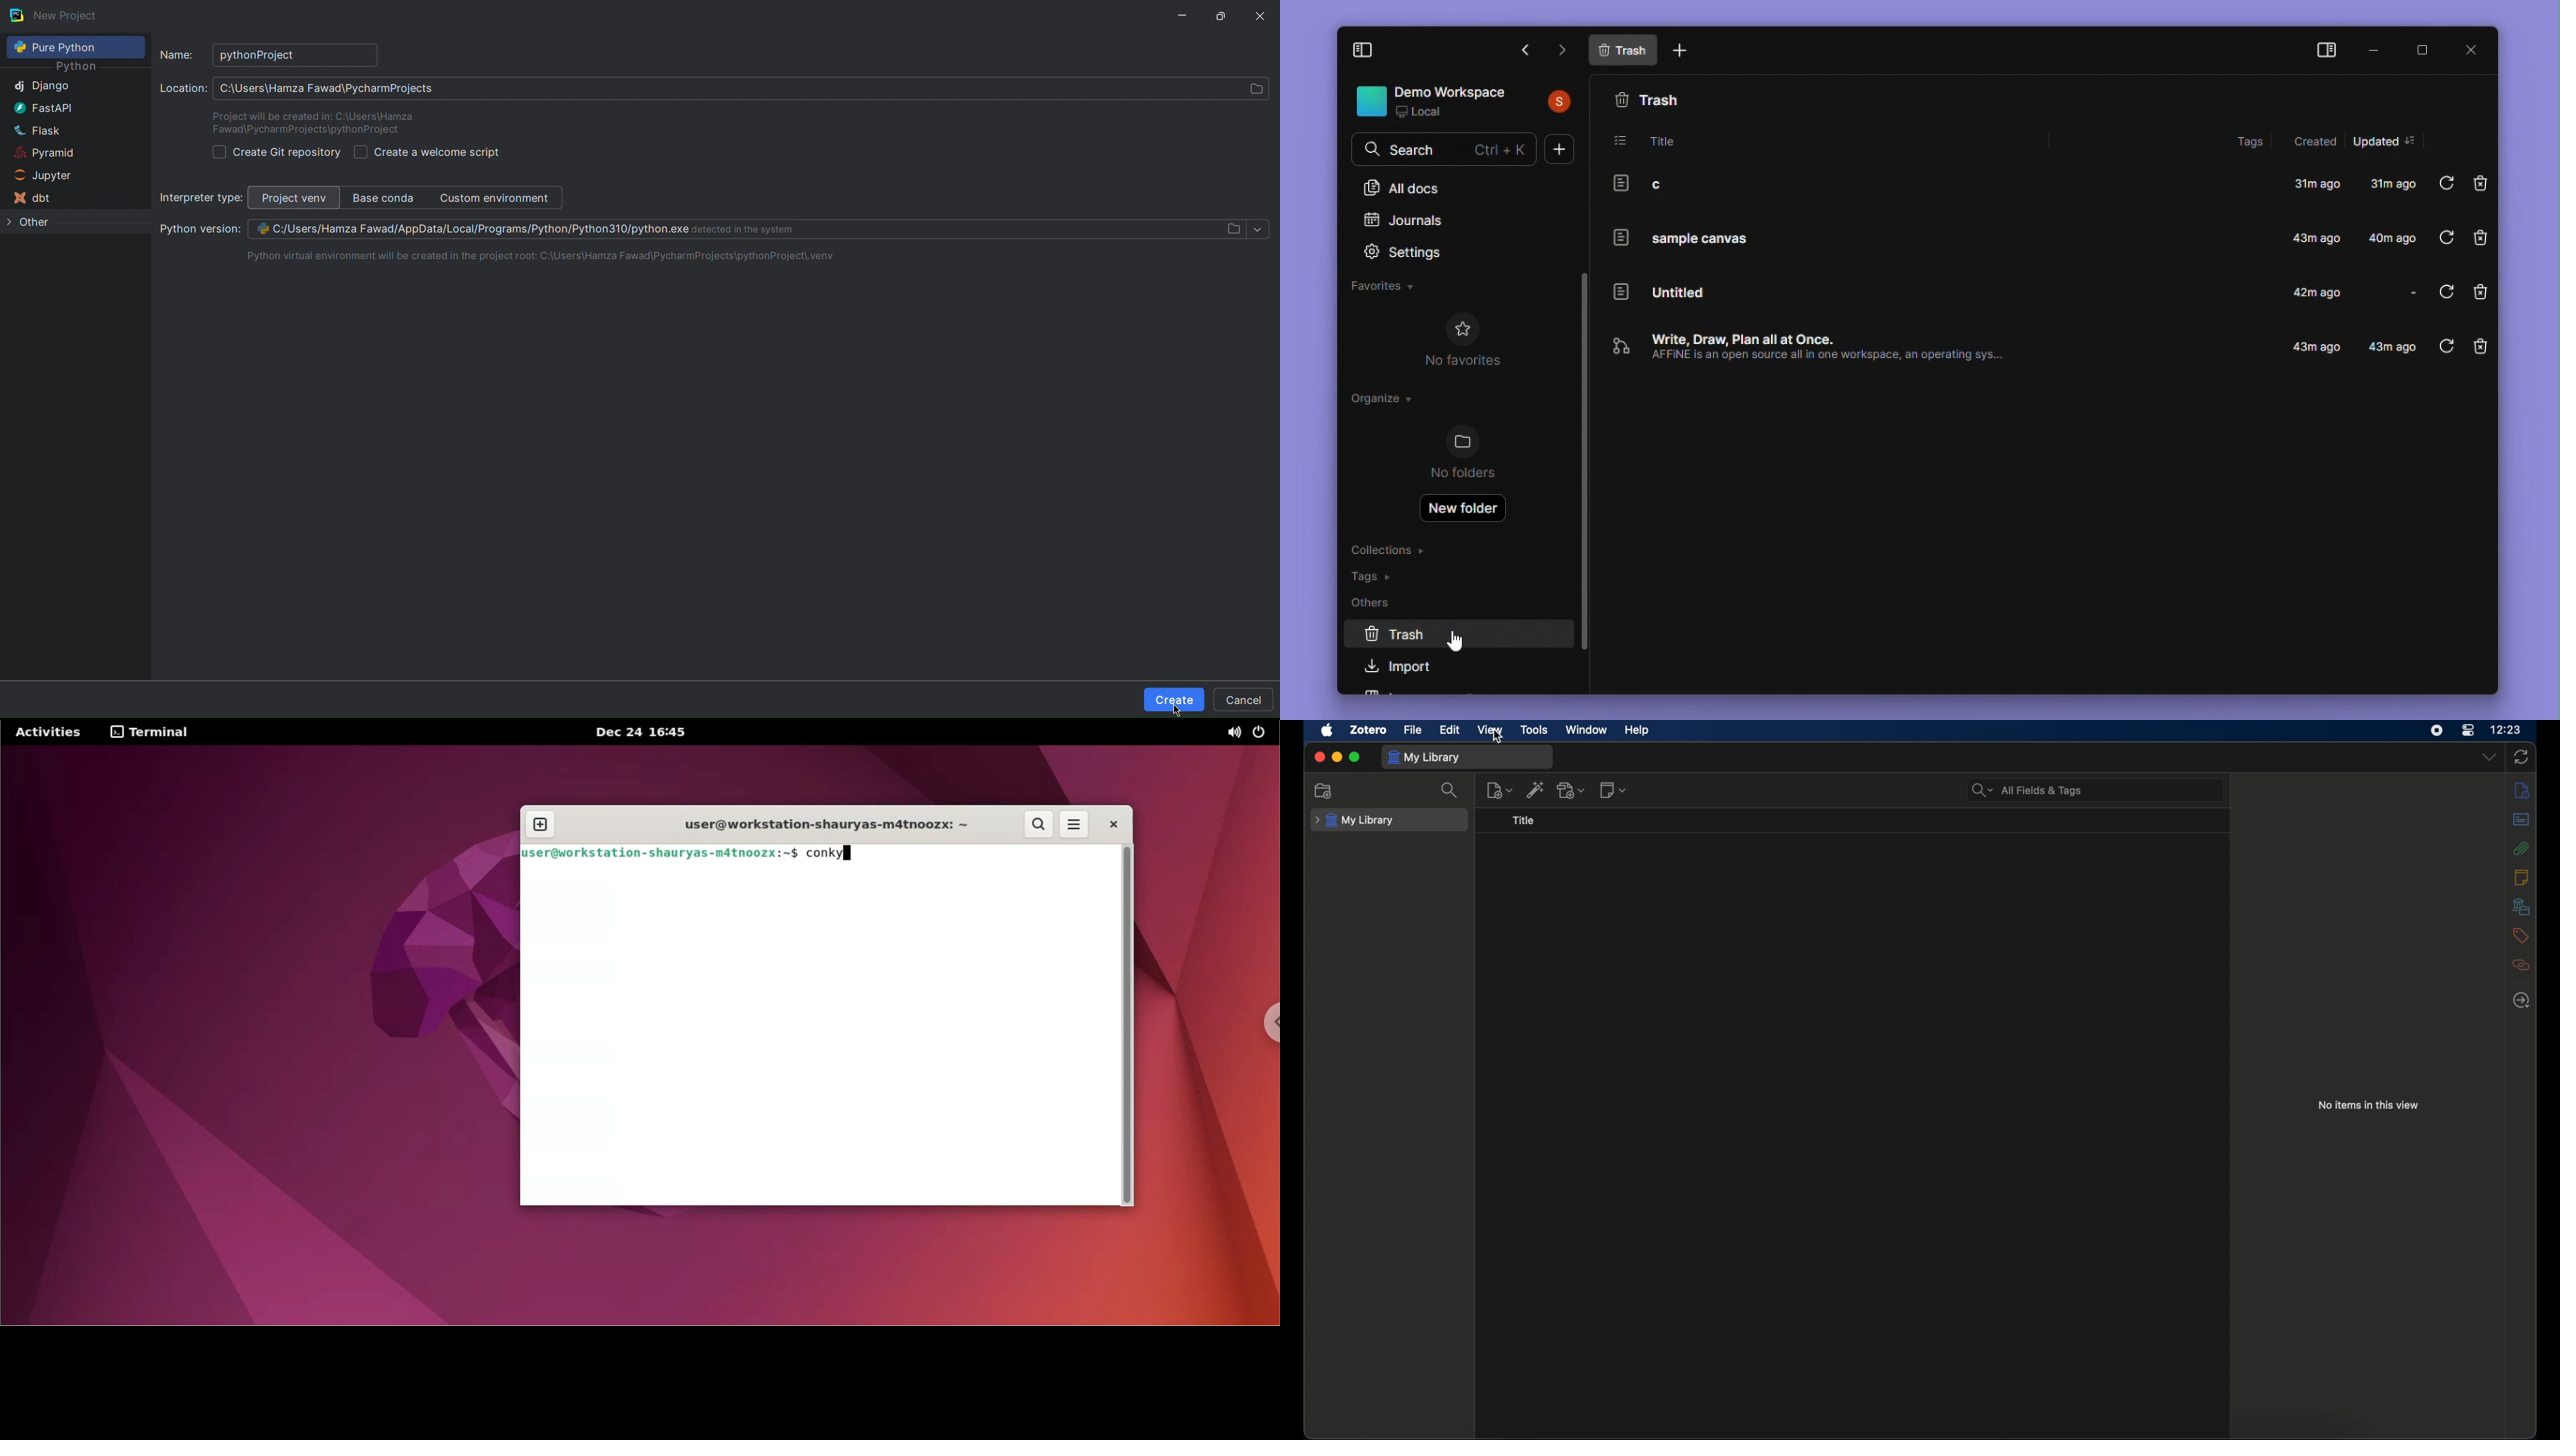 This screenshot has height=1456, width=2576. What do you see at coordinates (2467, 731) in the screenshot?
I see `control center` at bounding box center [2467, 731].